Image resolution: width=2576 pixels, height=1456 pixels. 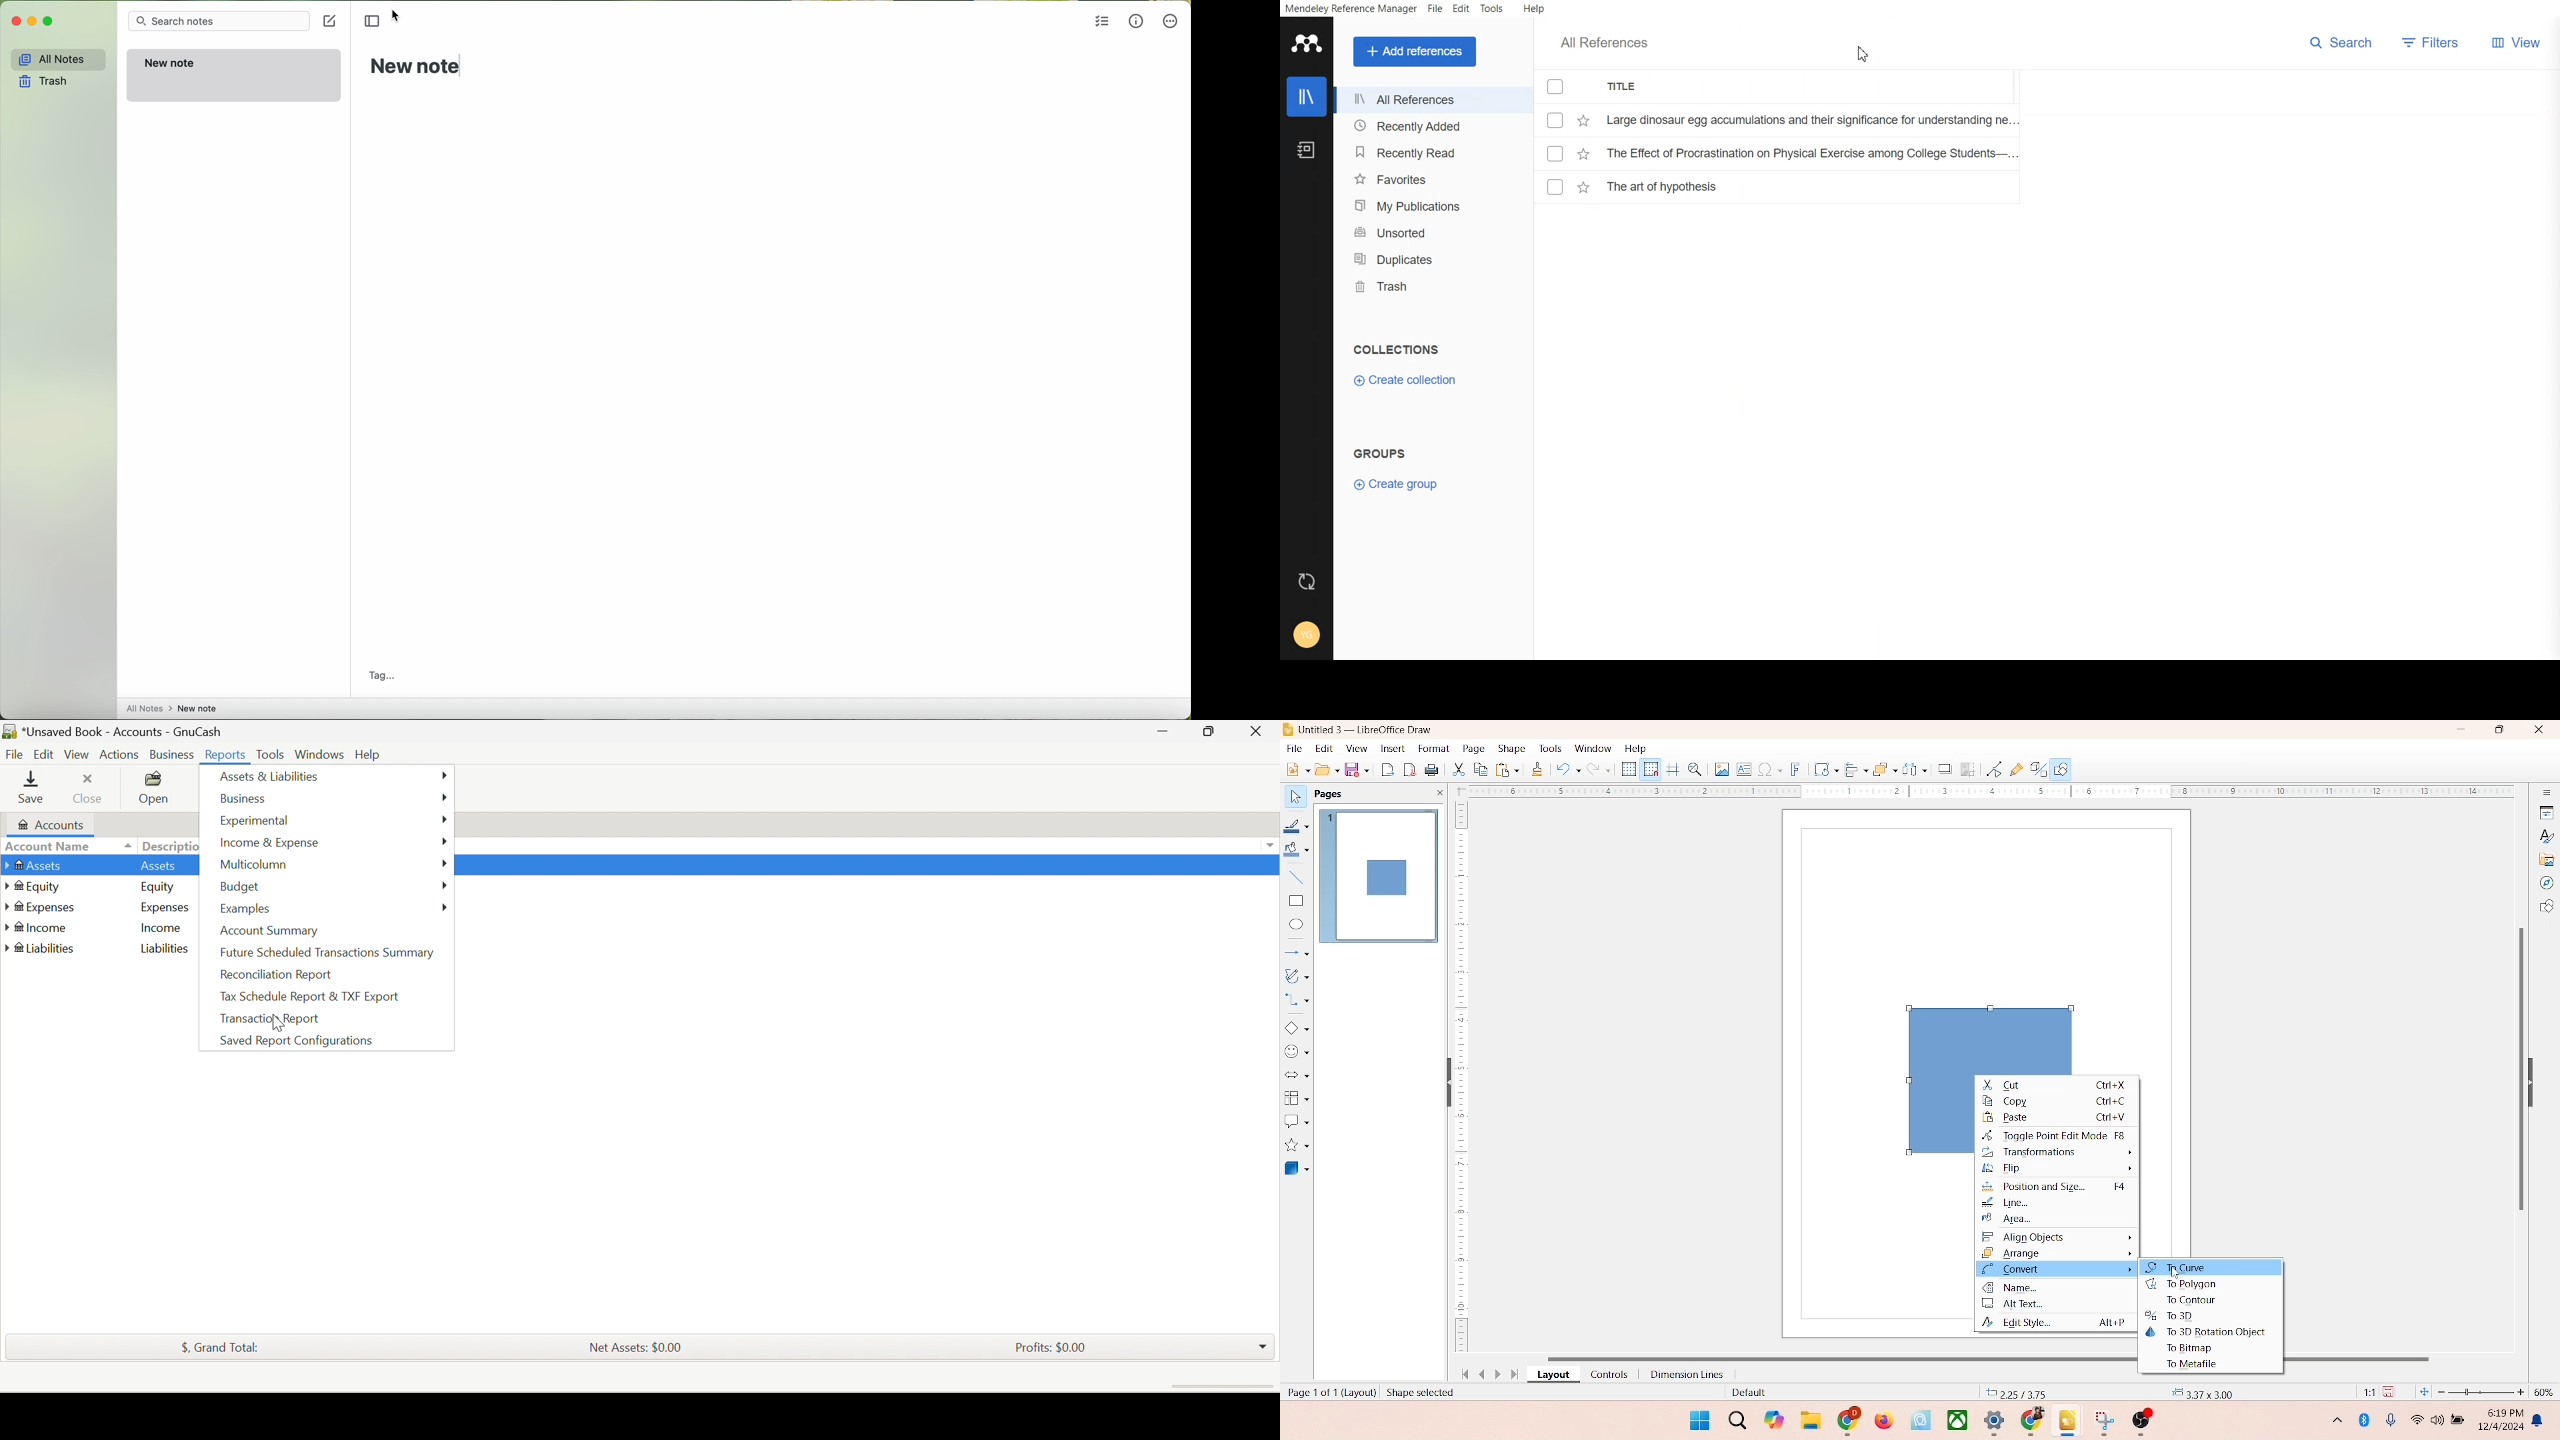 I want to click on speaker, so click(x=2440, y=1420).